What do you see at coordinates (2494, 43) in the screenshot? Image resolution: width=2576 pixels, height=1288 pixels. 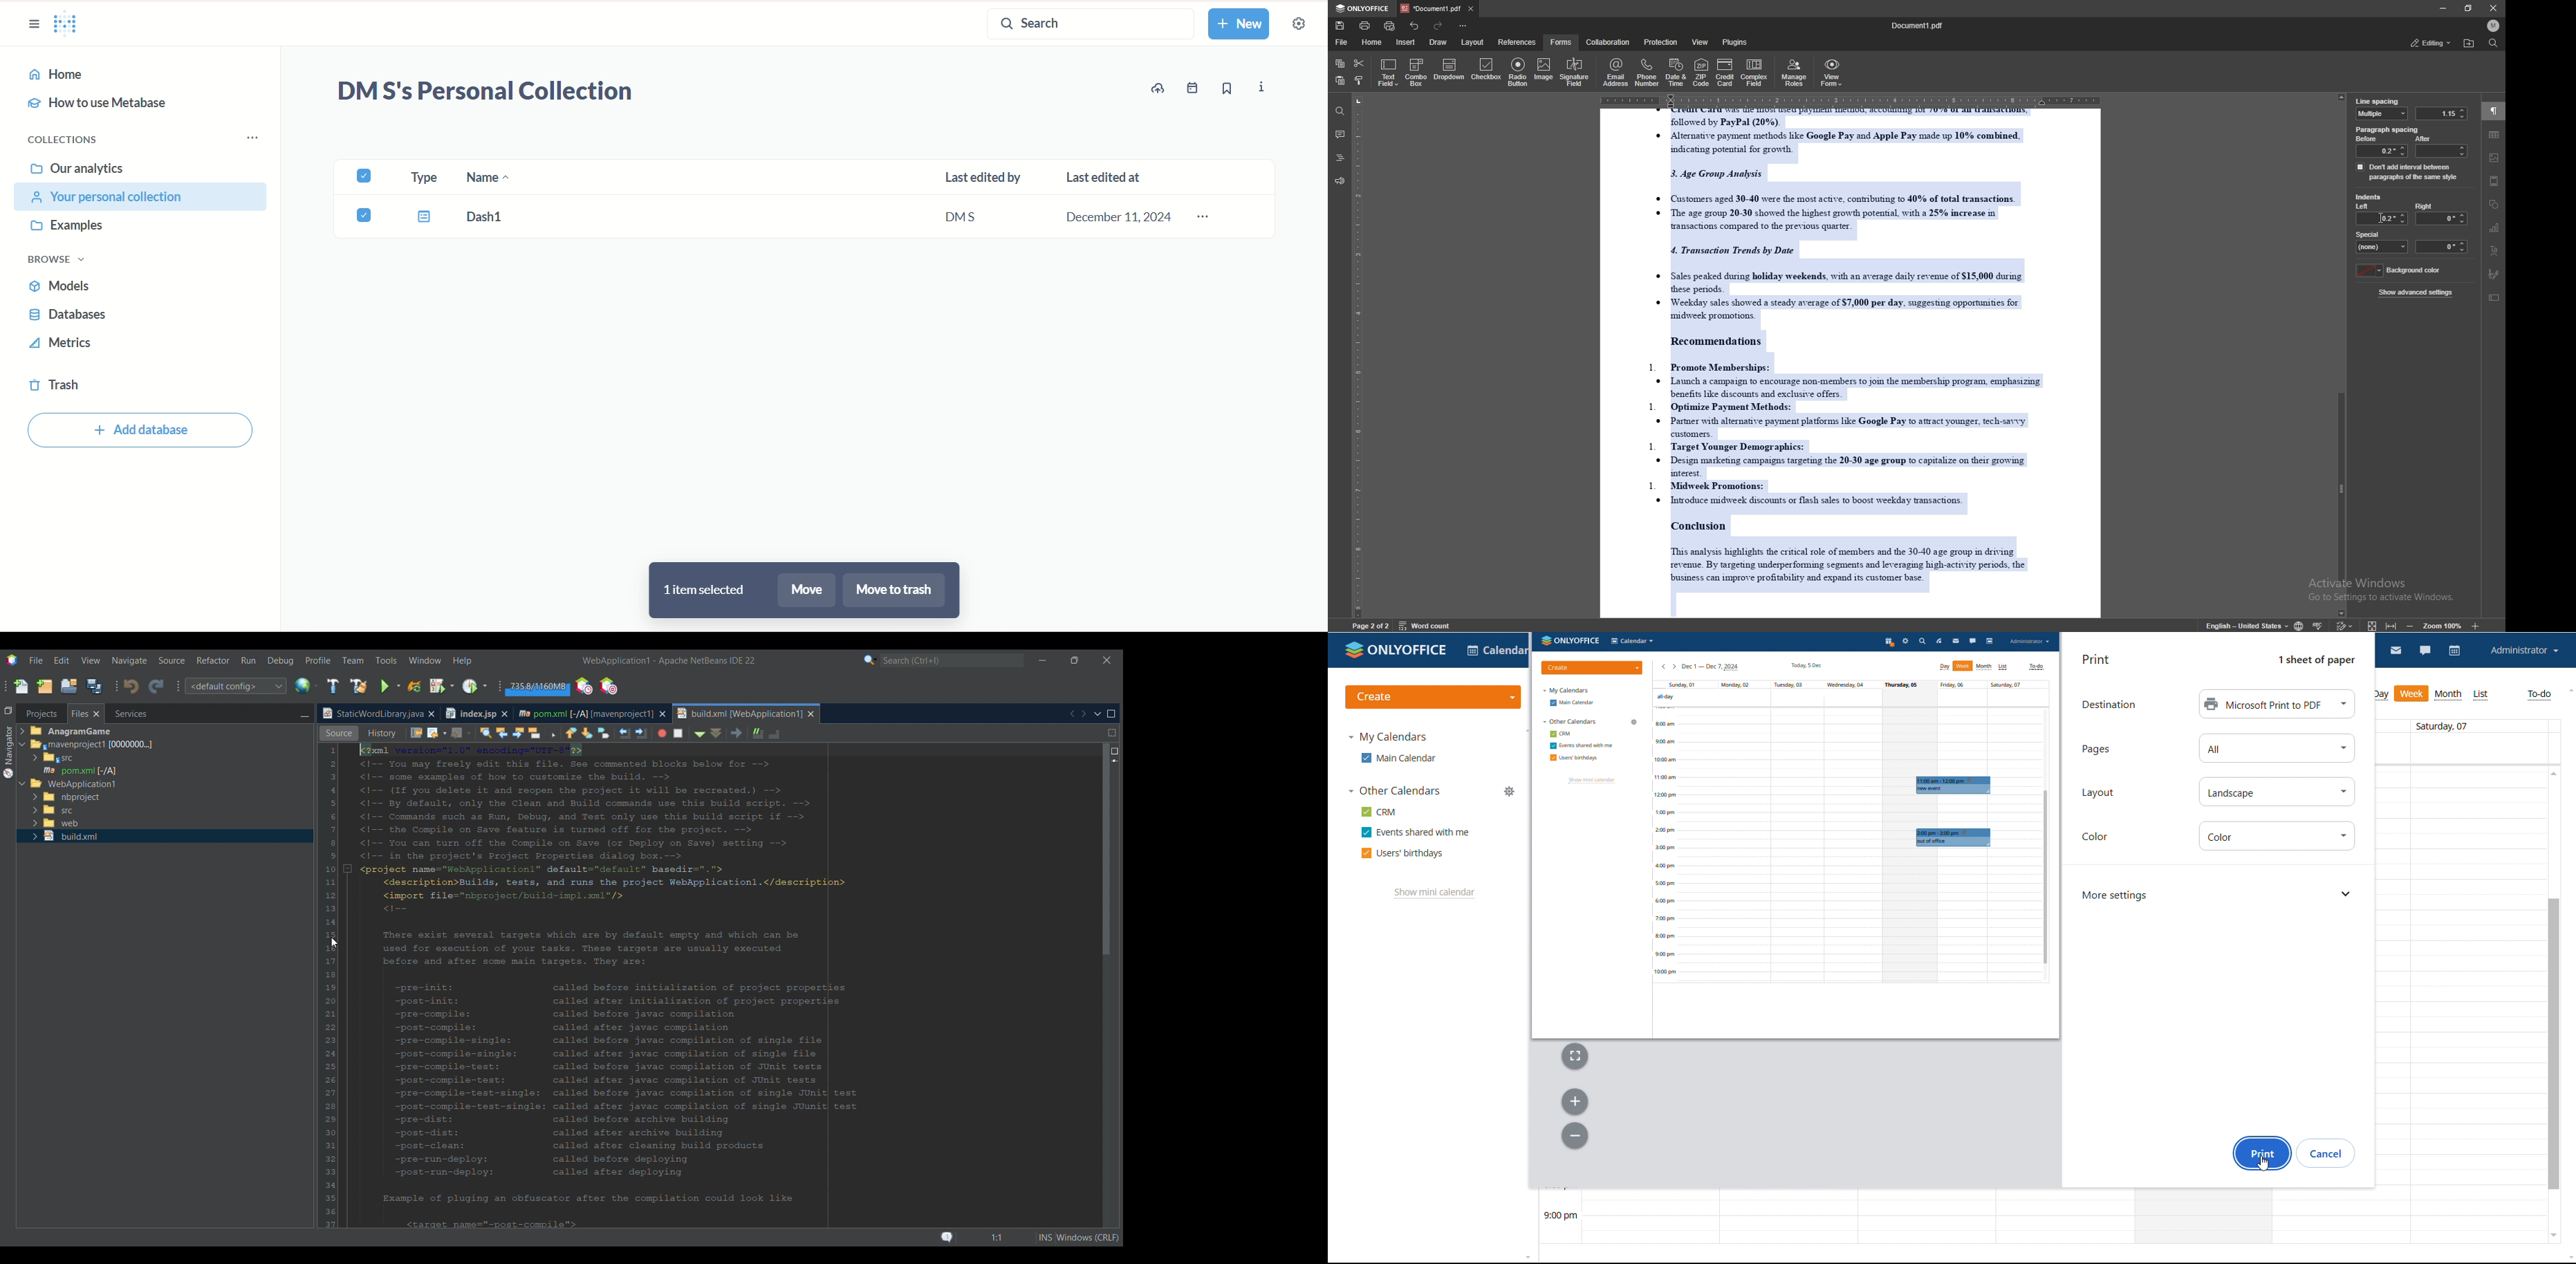 I see `find` at bounding box center [2494, 43].